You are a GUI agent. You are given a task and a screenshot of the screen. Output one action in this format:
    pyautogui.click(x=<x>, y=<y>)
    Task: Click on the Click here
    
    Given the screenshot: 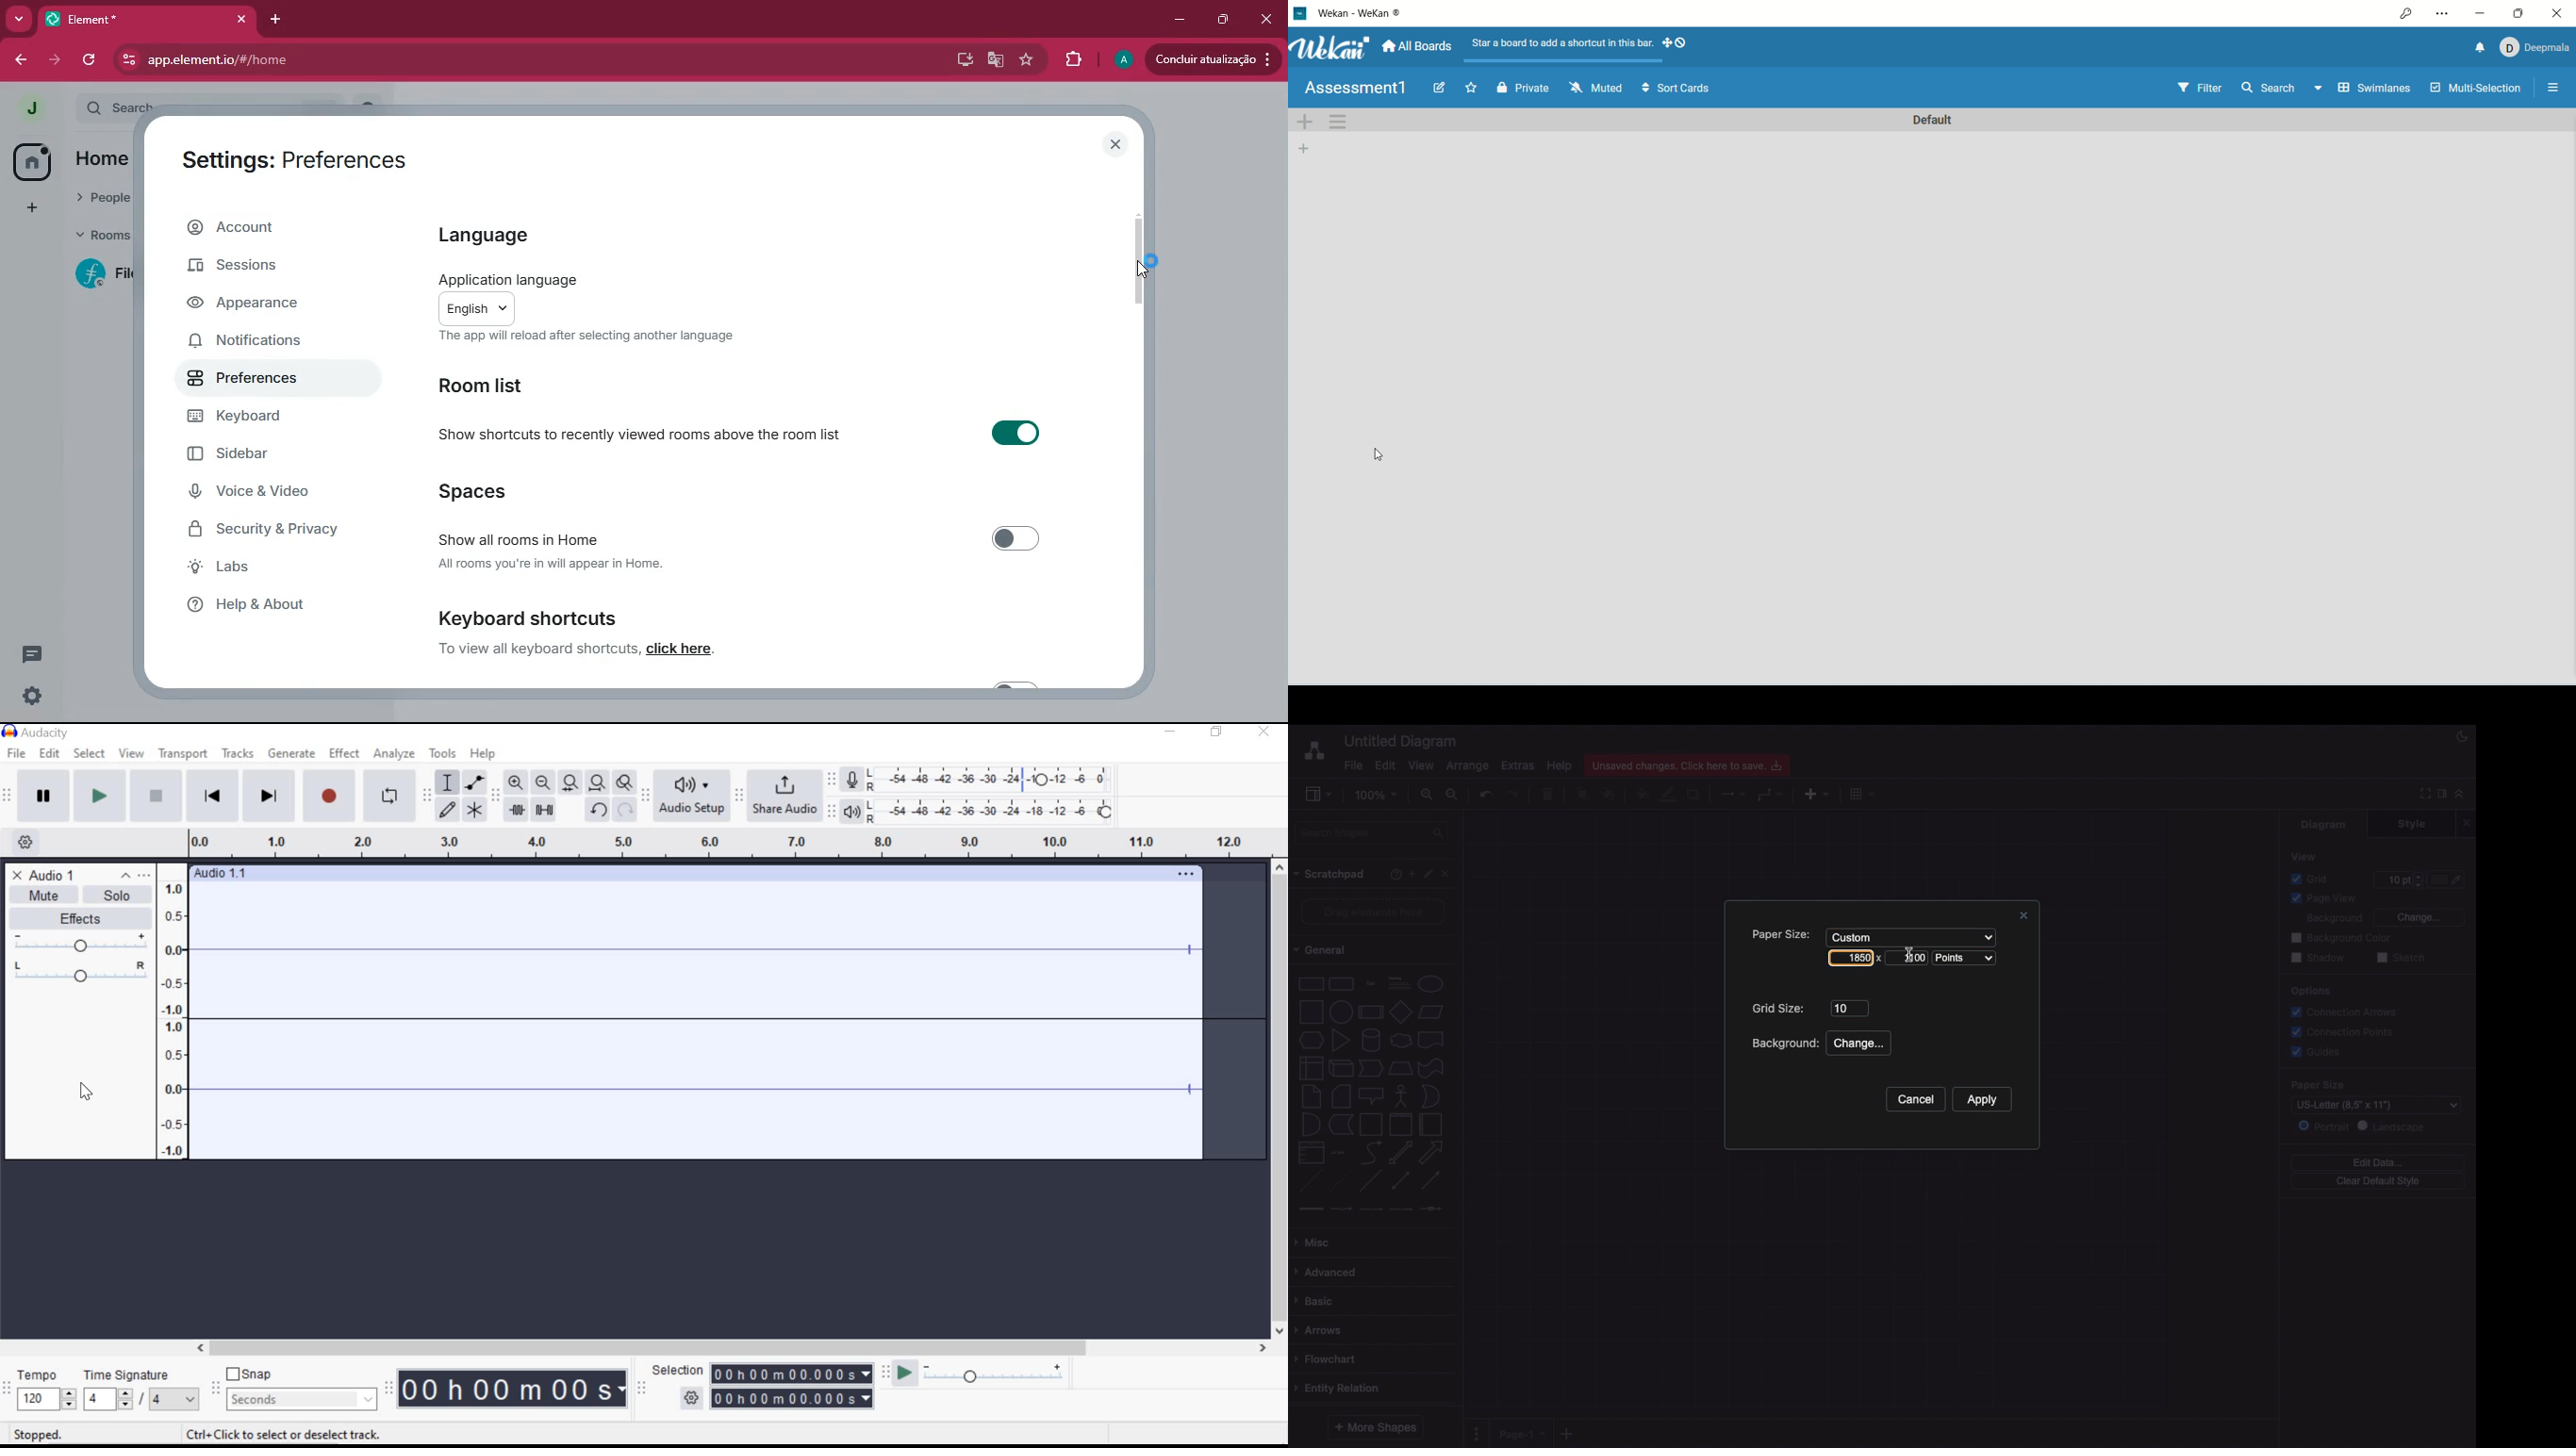 What is the action you would take?
    pyautogui.click(x=695, y=648)
    